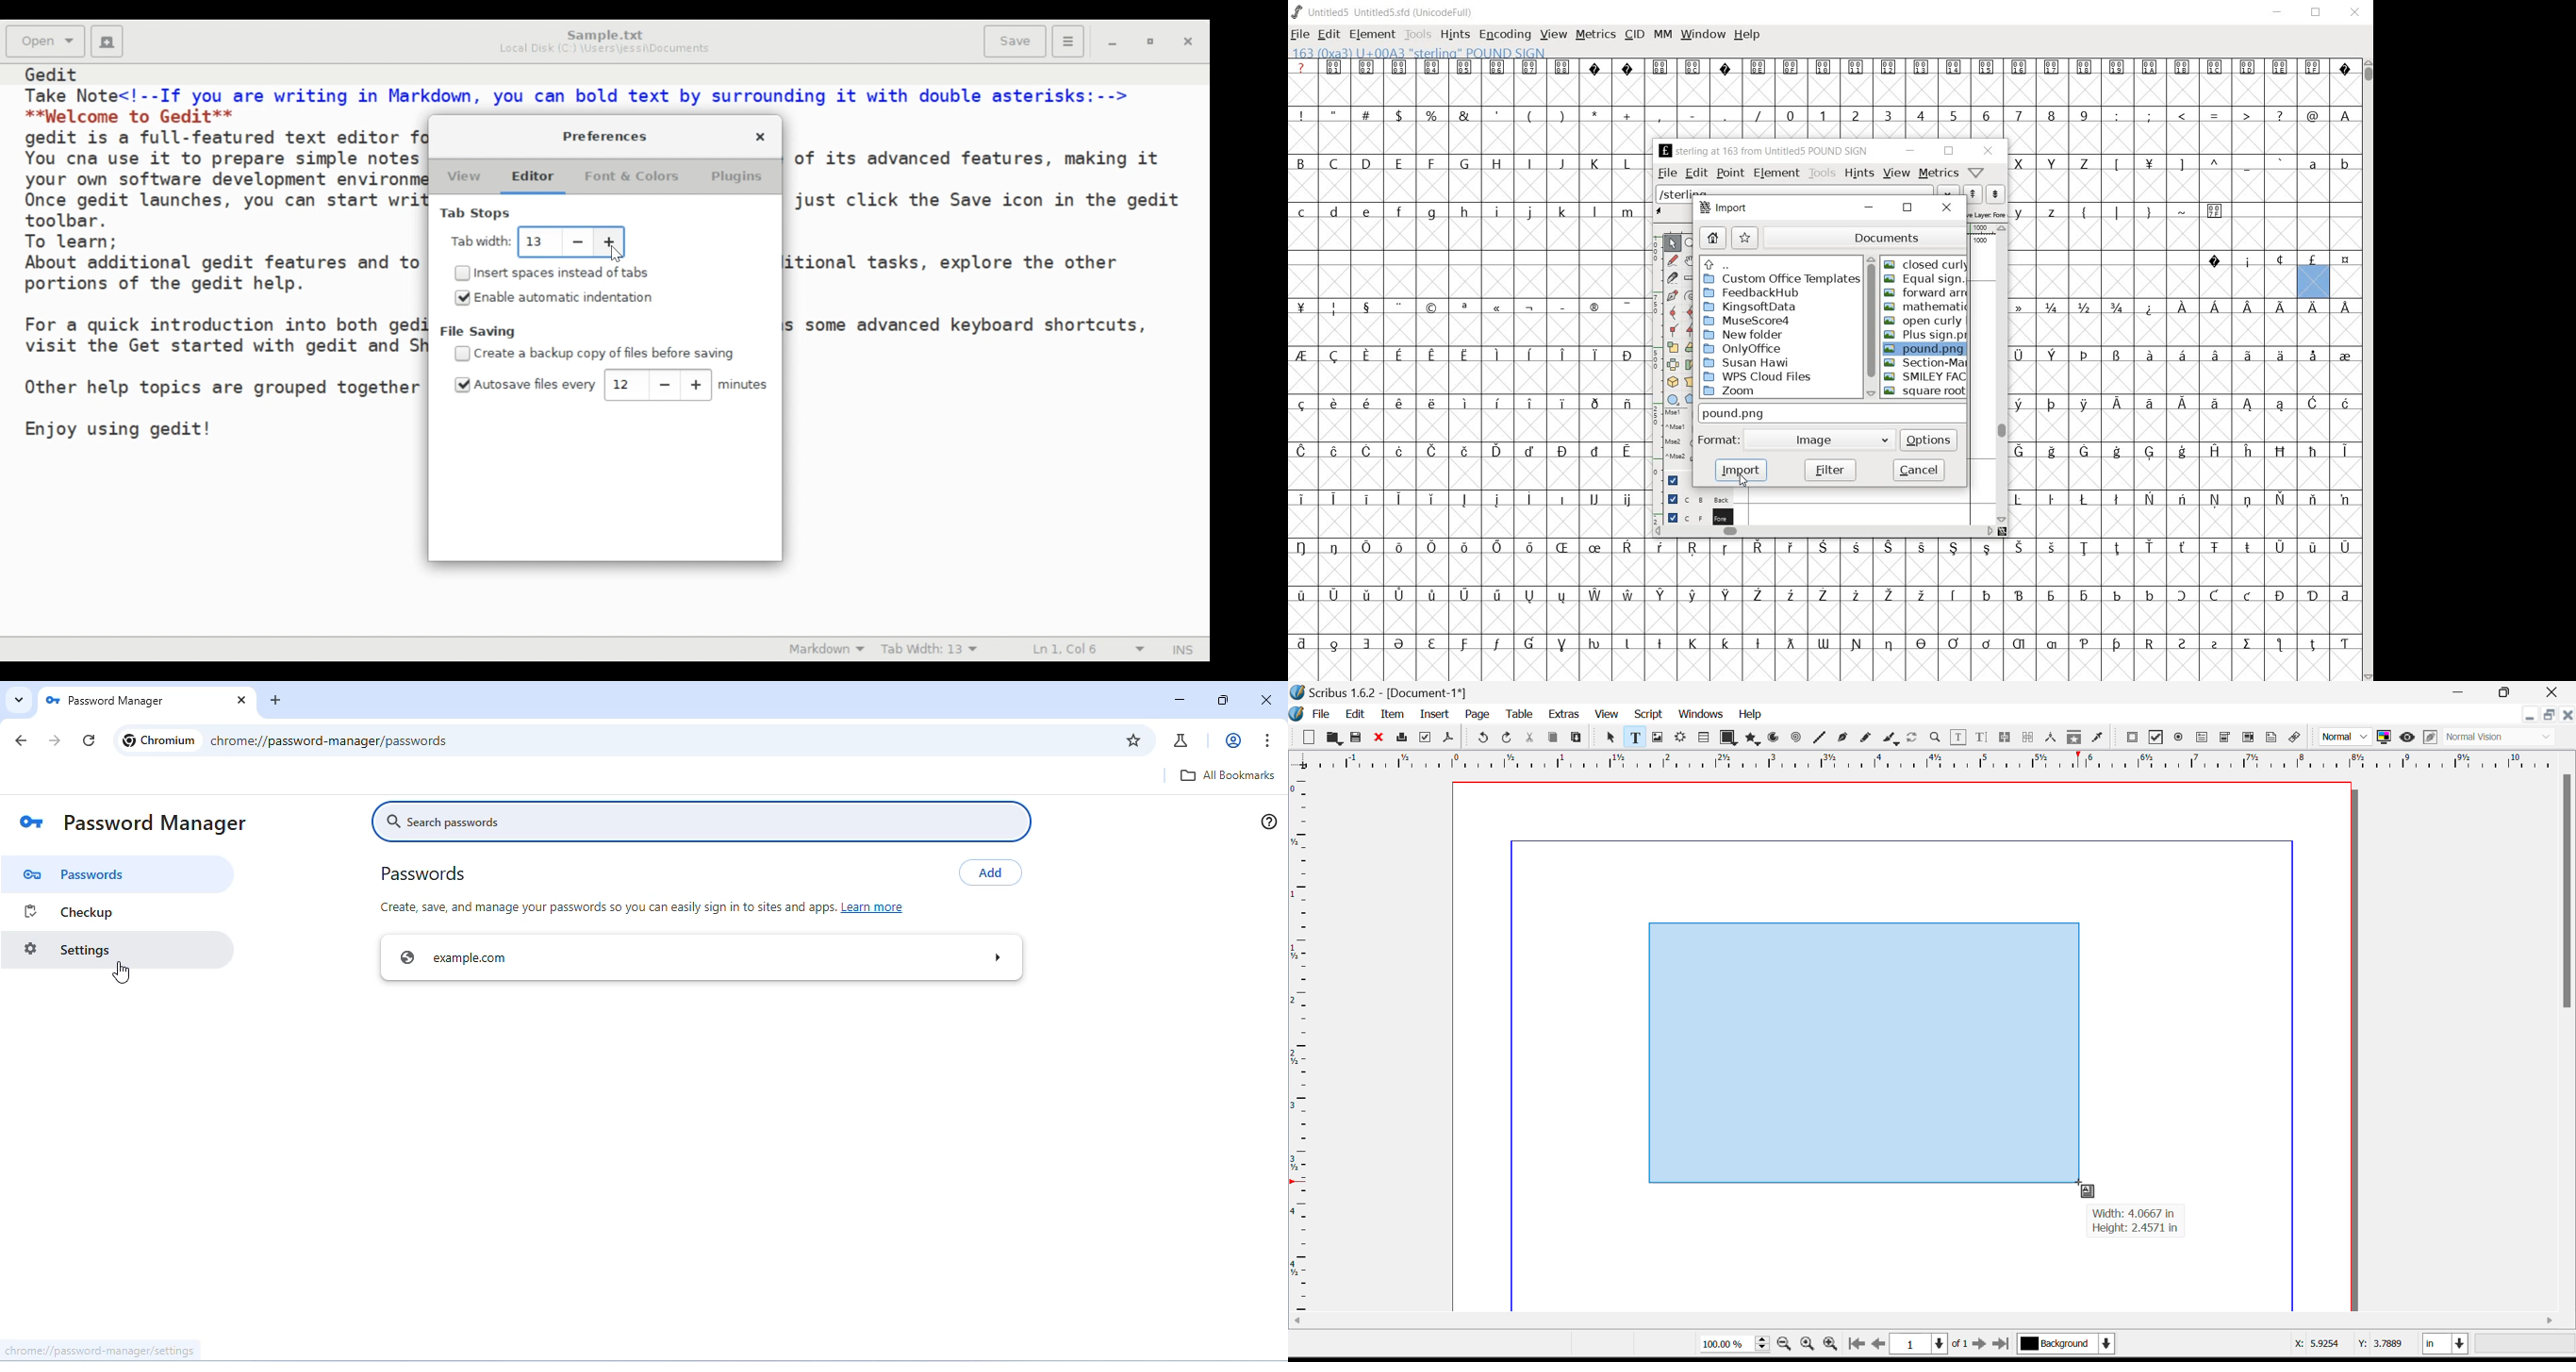  What do you see at coordinates (1552, 737) in the screenshot?
I see `Copy` at bounding box center [1552, 737].